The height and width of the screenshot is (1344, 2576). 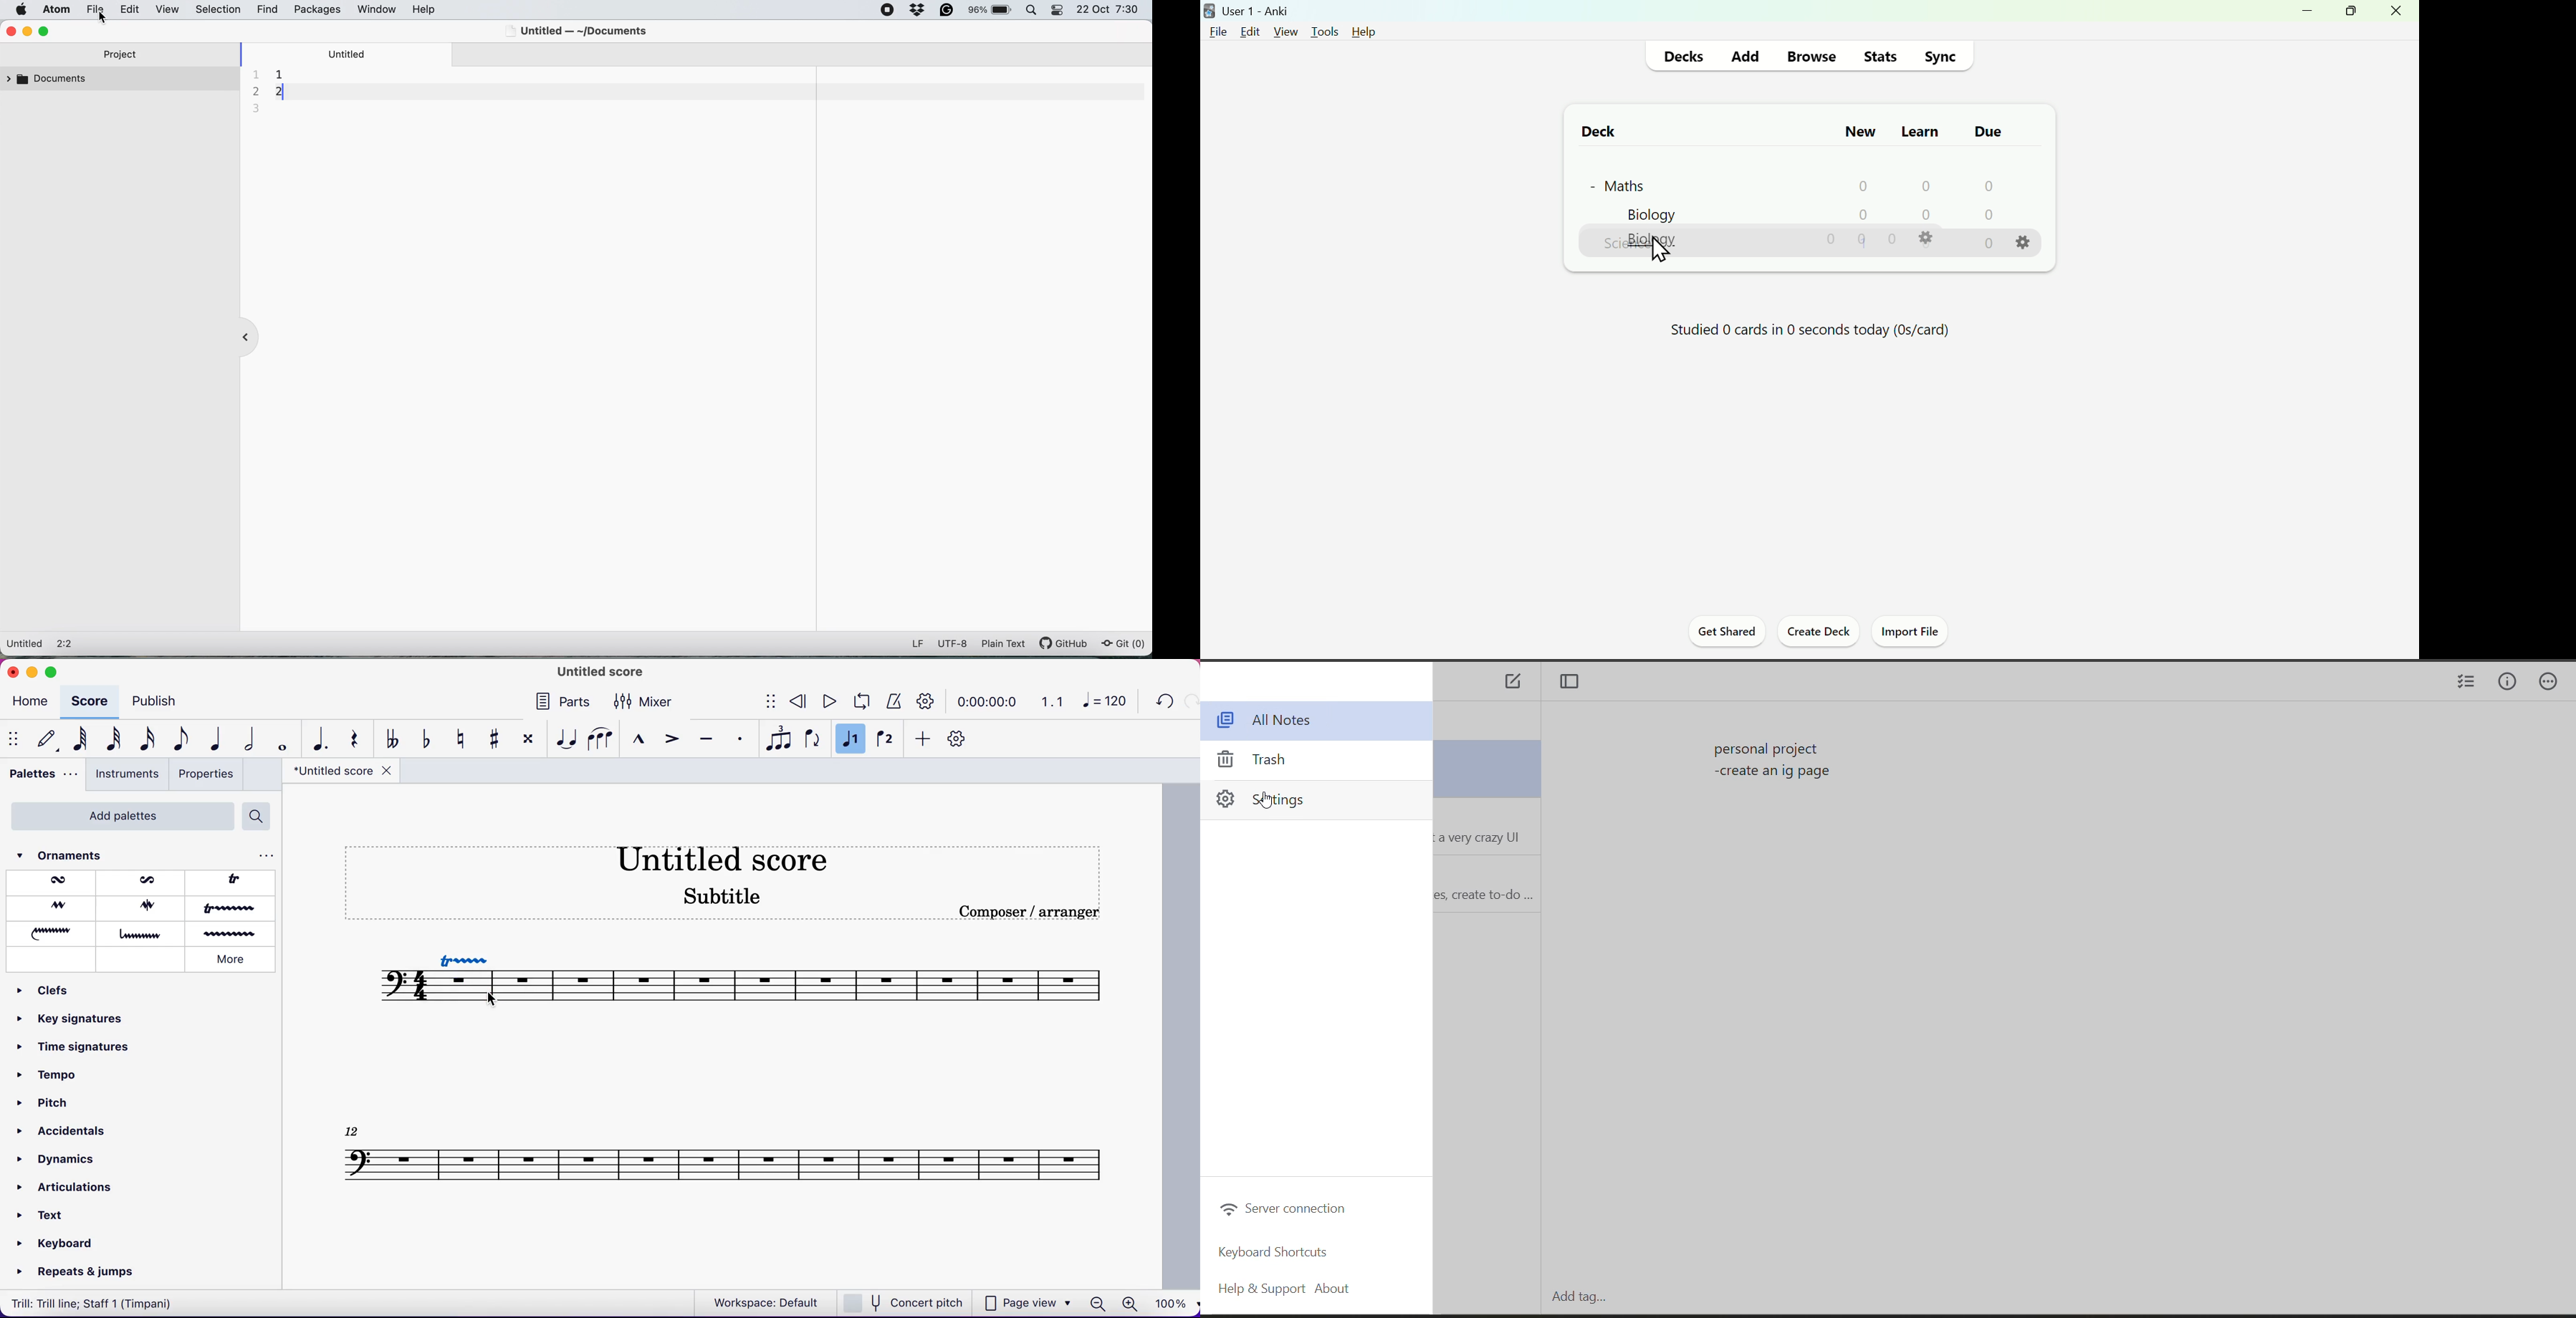 I want to click on zoom in, so click(x=1129, y=1305).